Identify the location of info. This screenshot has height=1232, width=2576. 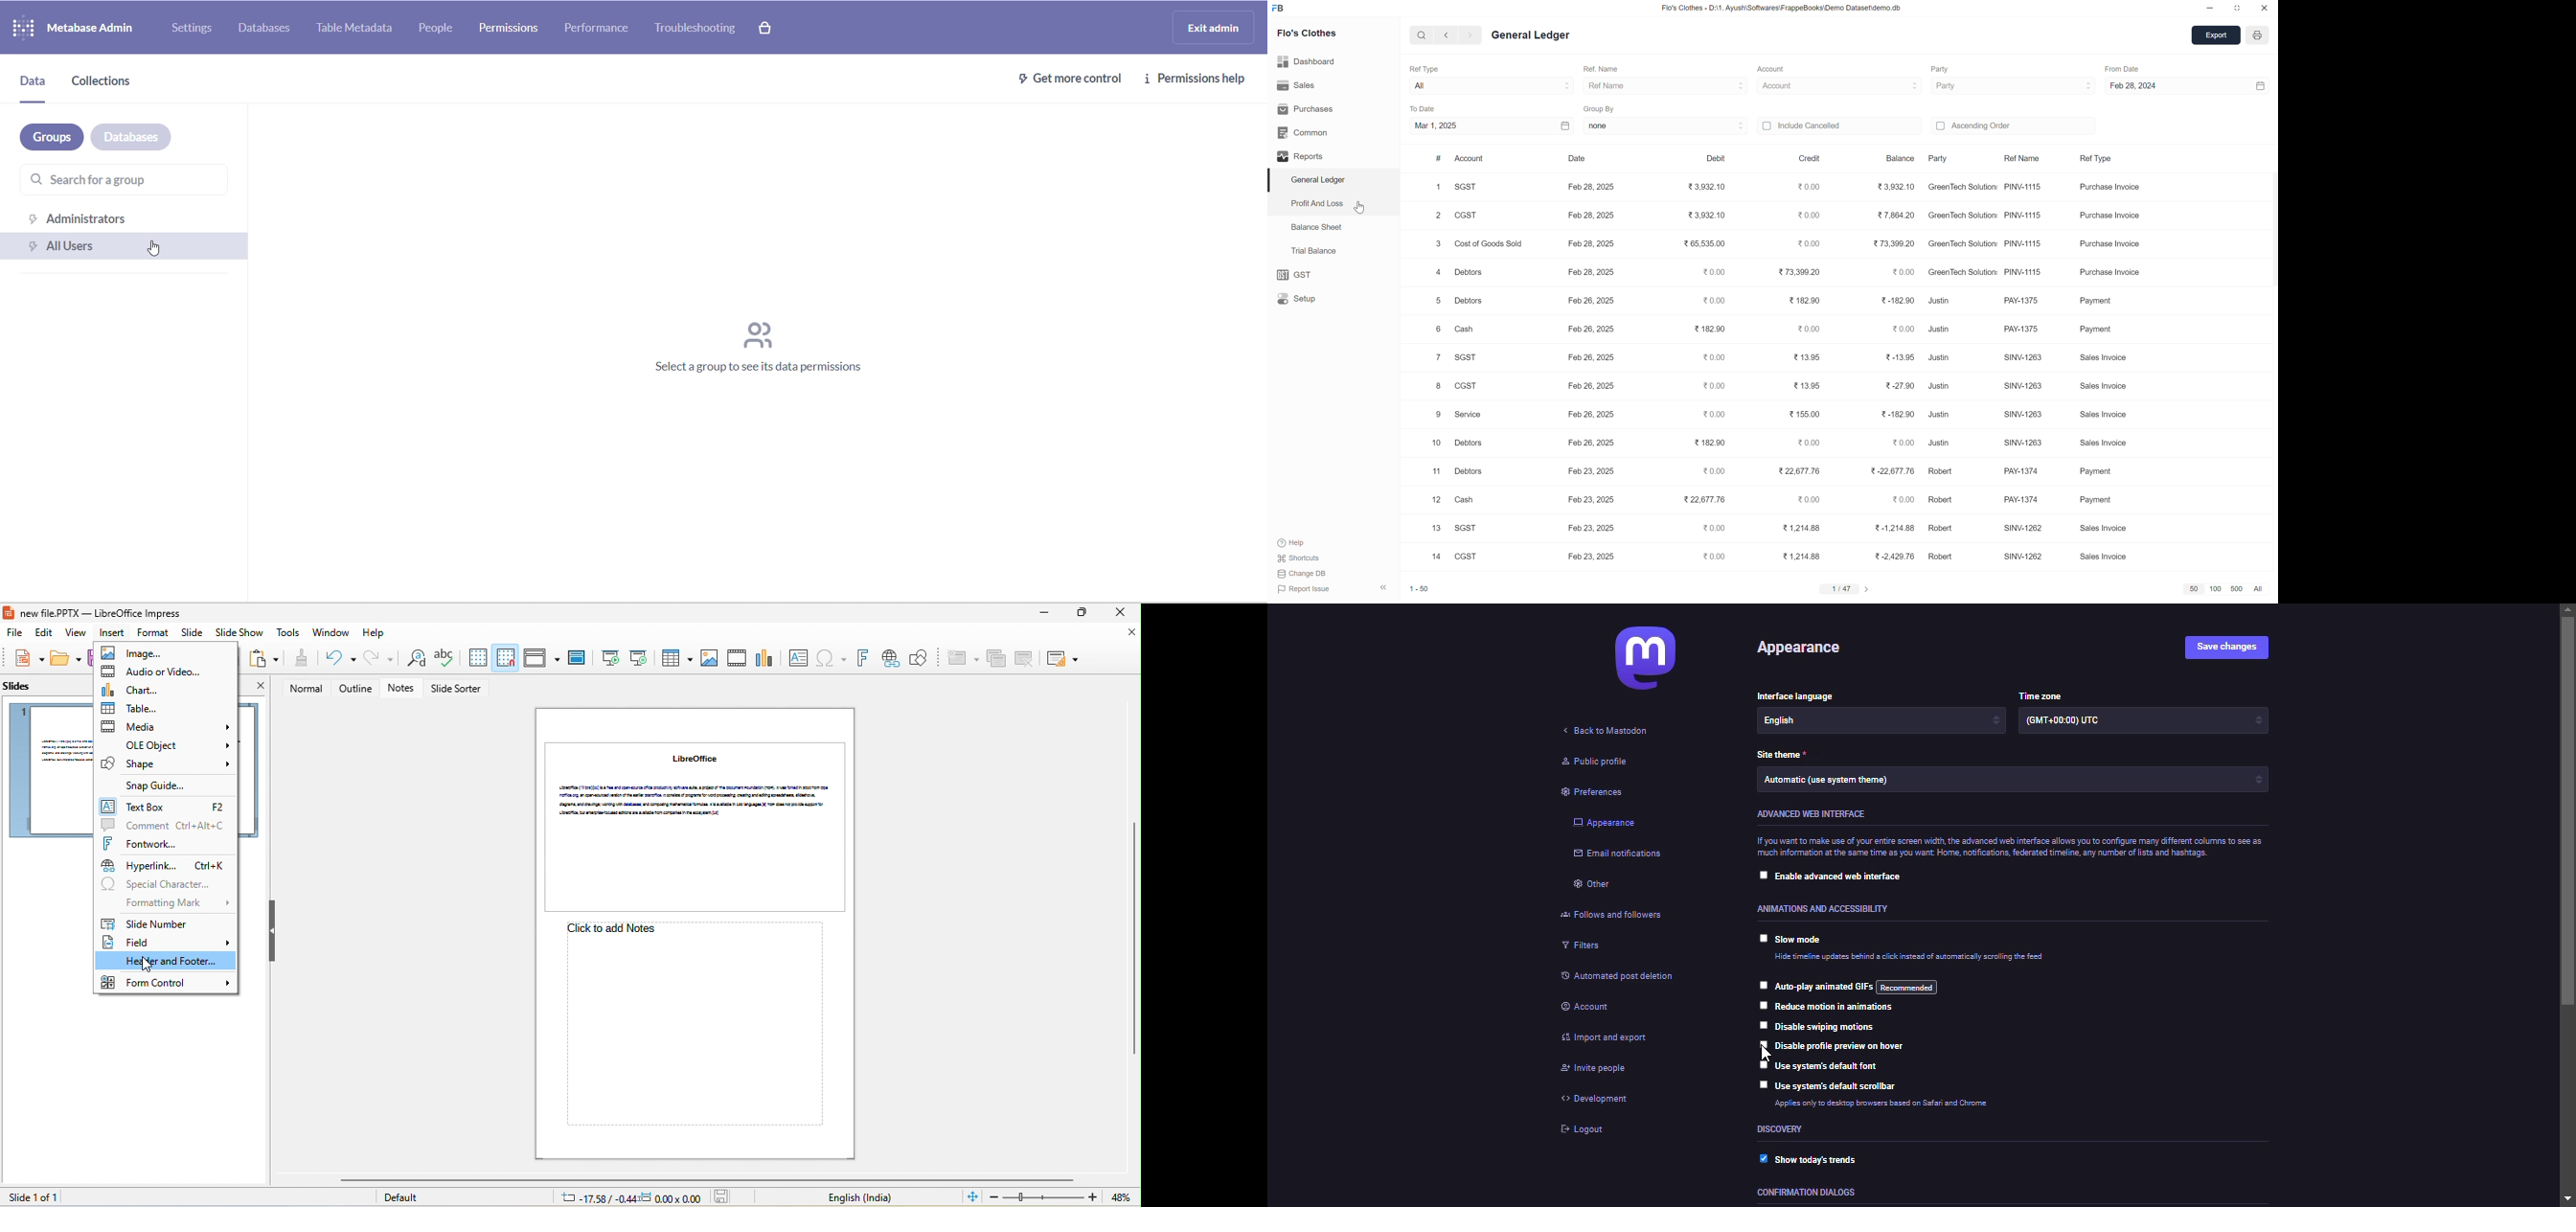
(1911, 957).